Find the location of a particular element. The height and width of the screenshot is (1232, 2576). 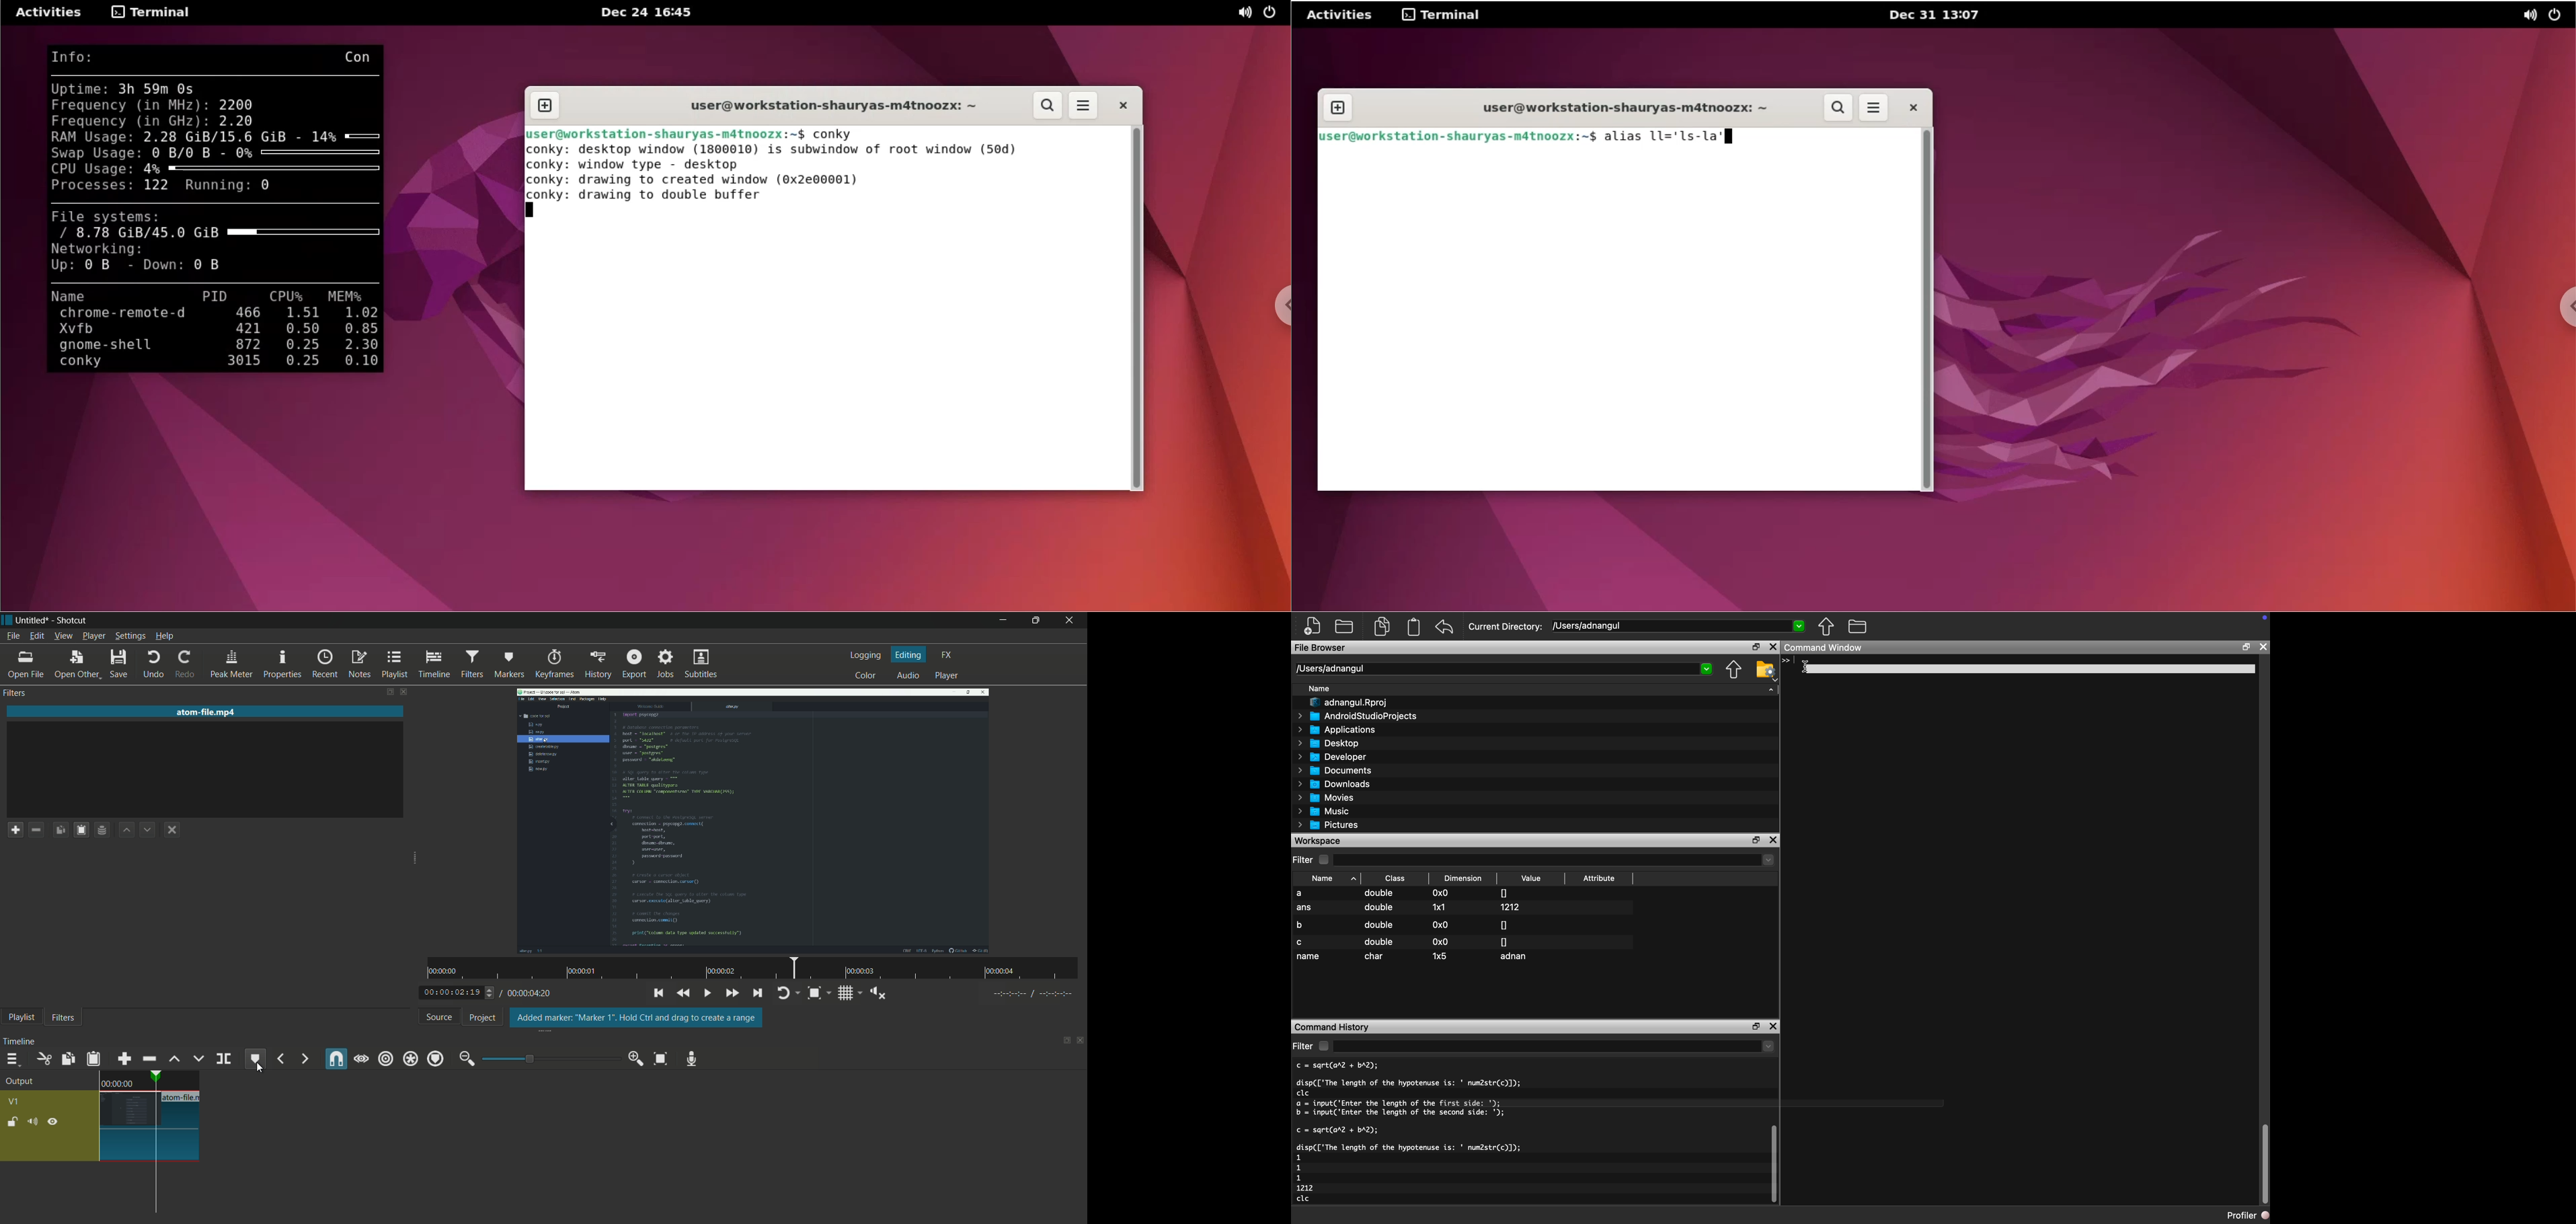

Developer is located at coordinates (1336, 756).